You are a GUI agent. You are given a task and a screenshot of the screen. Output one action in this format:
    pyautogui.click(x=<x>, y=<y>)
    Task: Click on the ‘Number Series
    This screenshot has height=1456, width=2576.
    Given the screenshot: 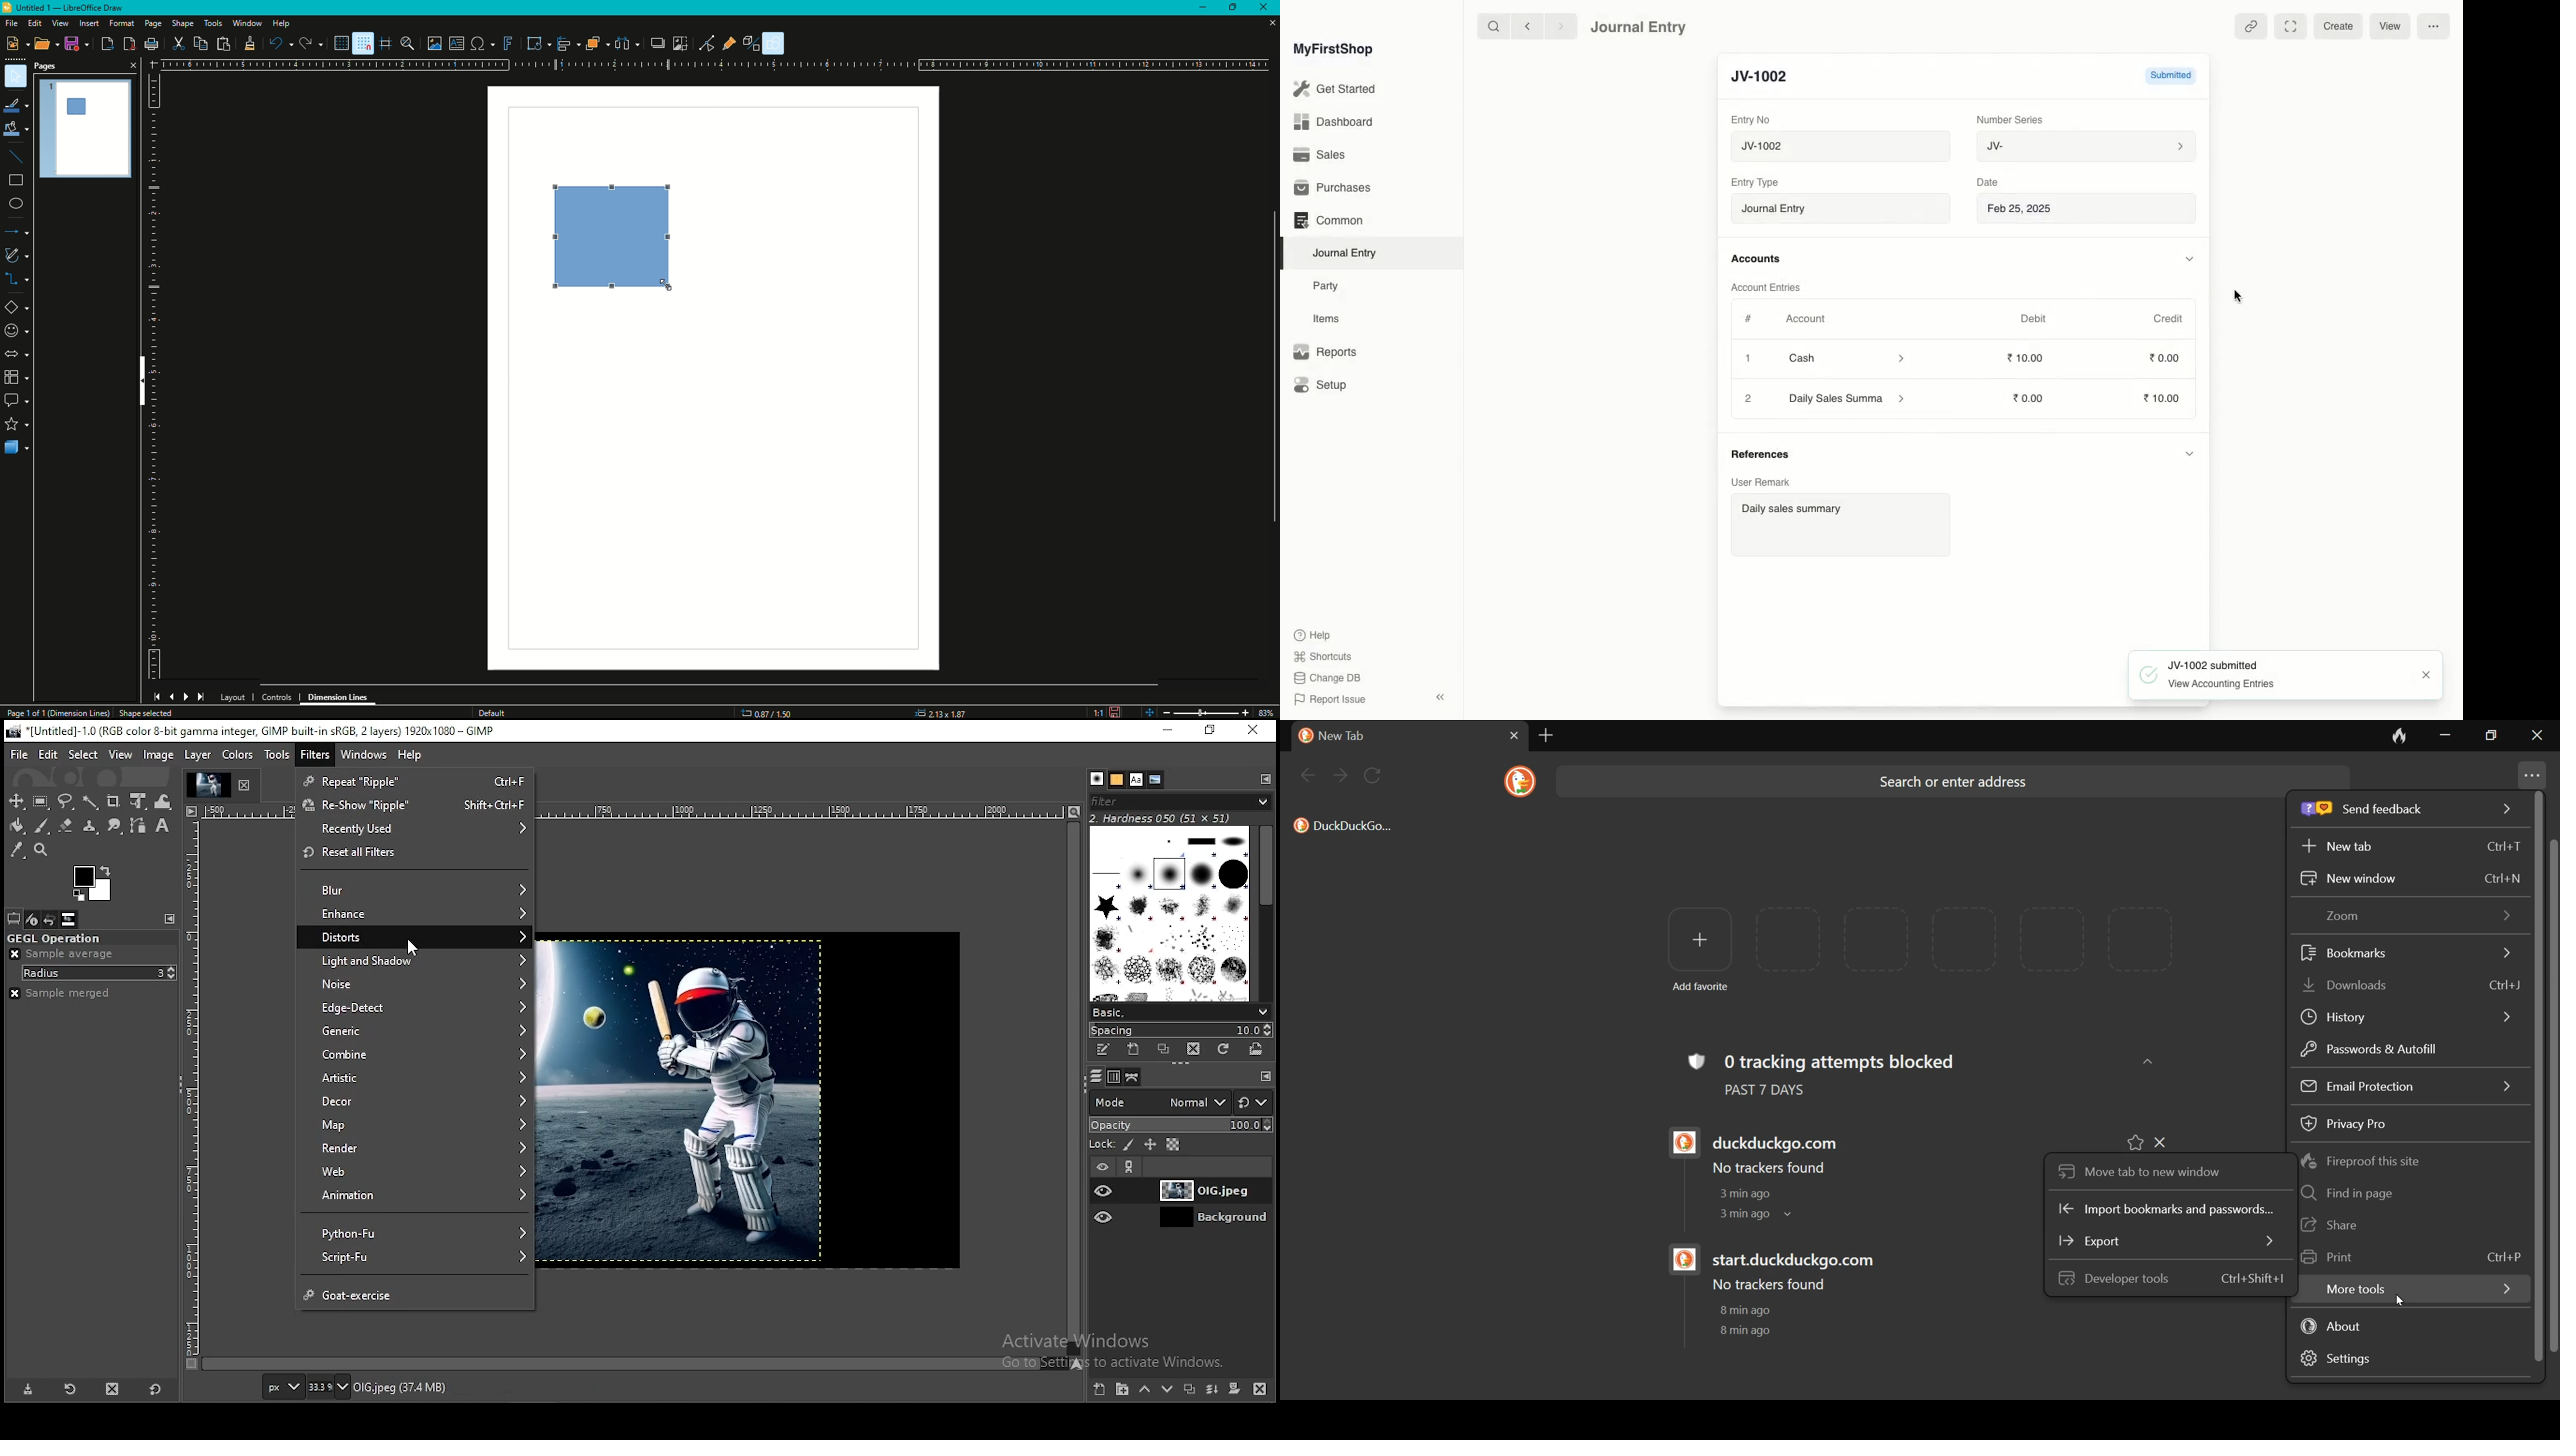 What is the action you would take?
    pyautogui.click(x=2011, y=118)
    